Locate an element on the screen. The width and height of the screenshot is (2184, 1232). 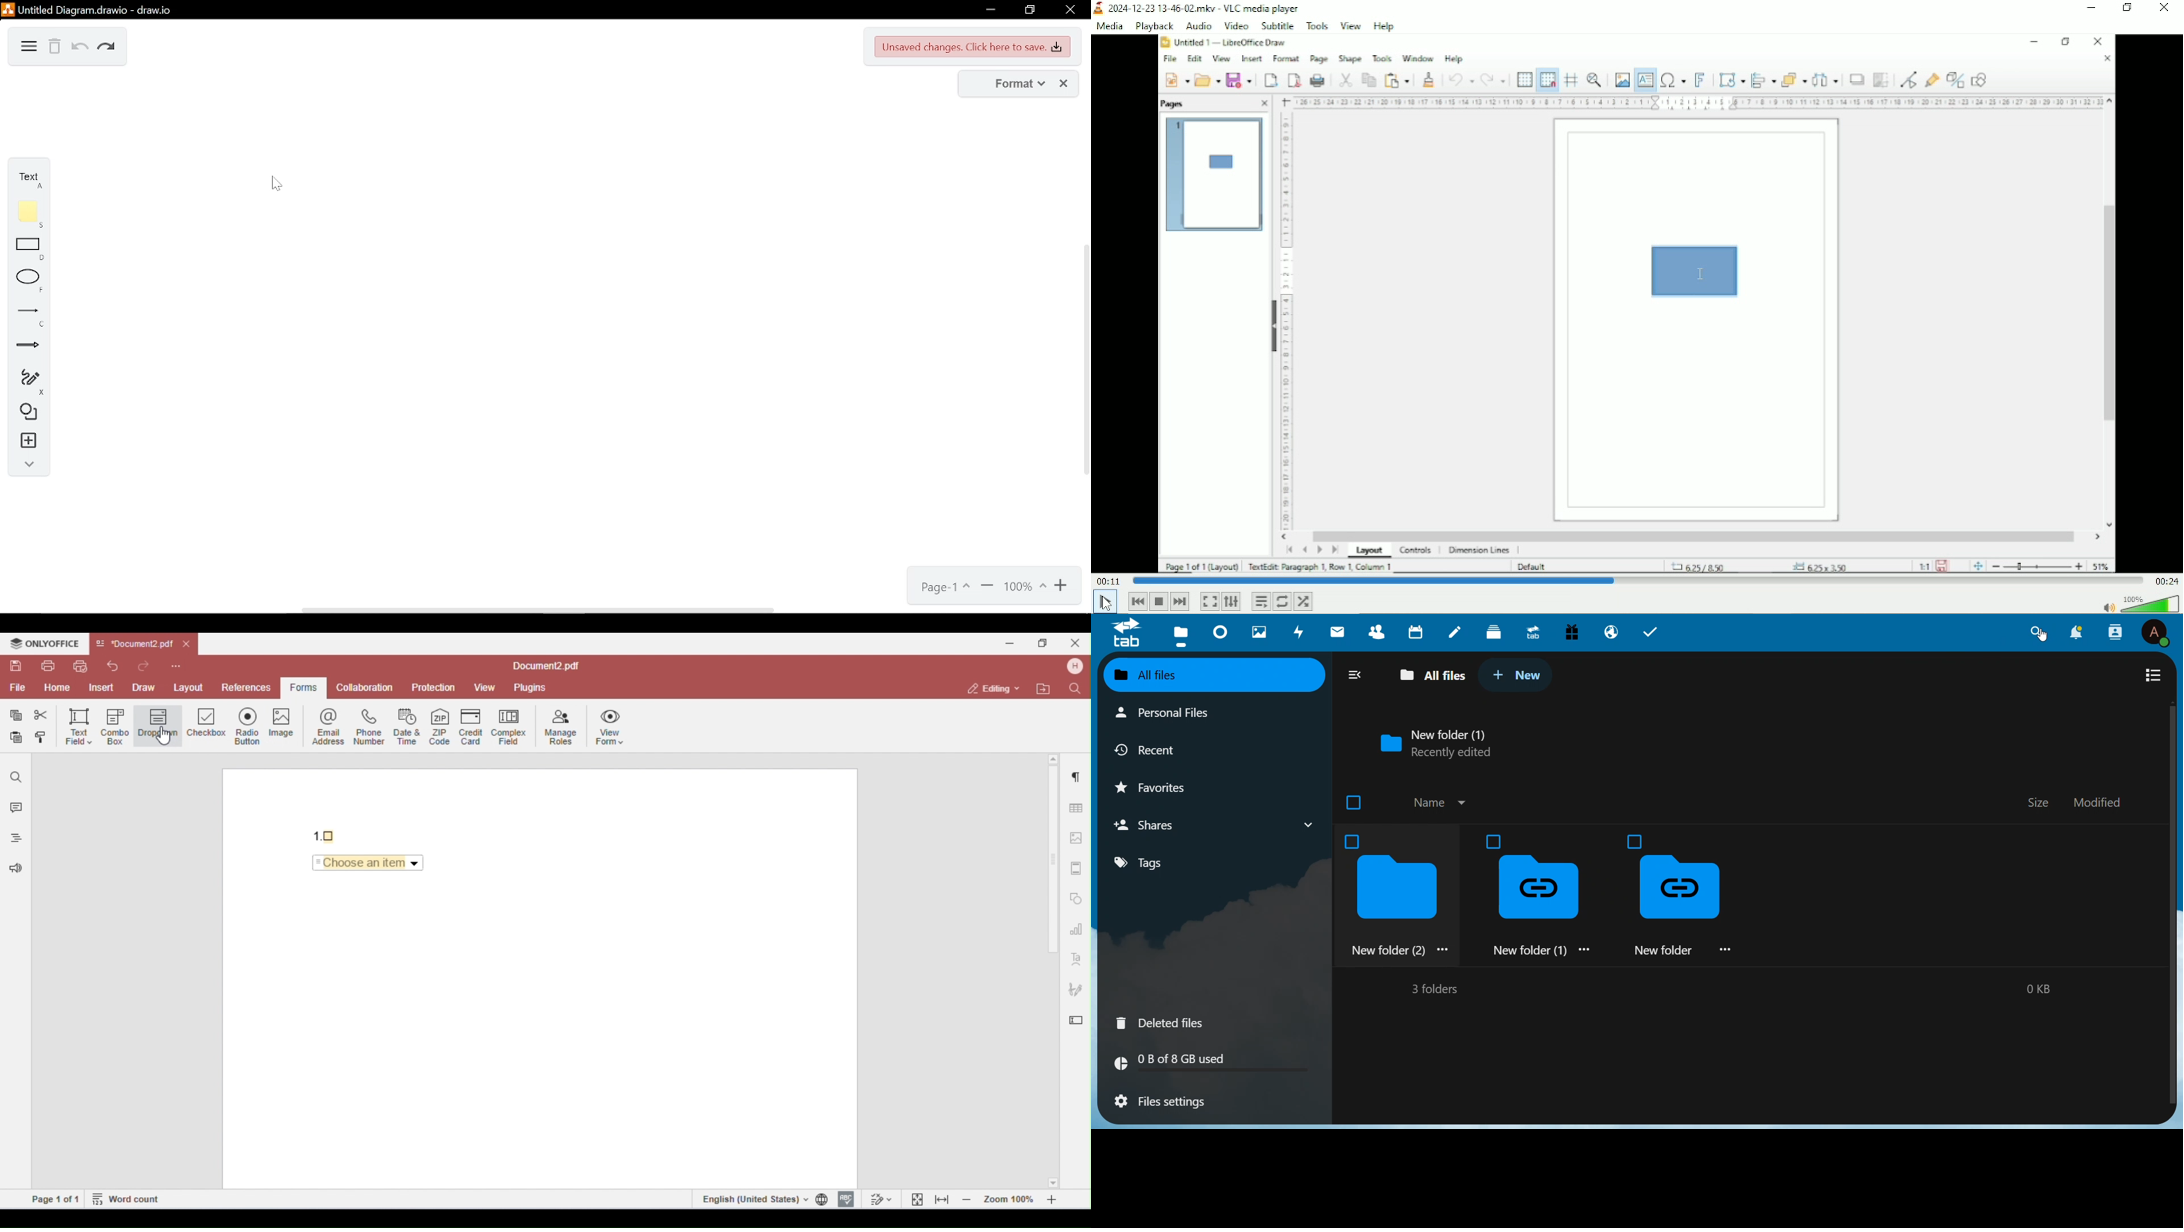
restore down is located at coordinates (1030, 10).